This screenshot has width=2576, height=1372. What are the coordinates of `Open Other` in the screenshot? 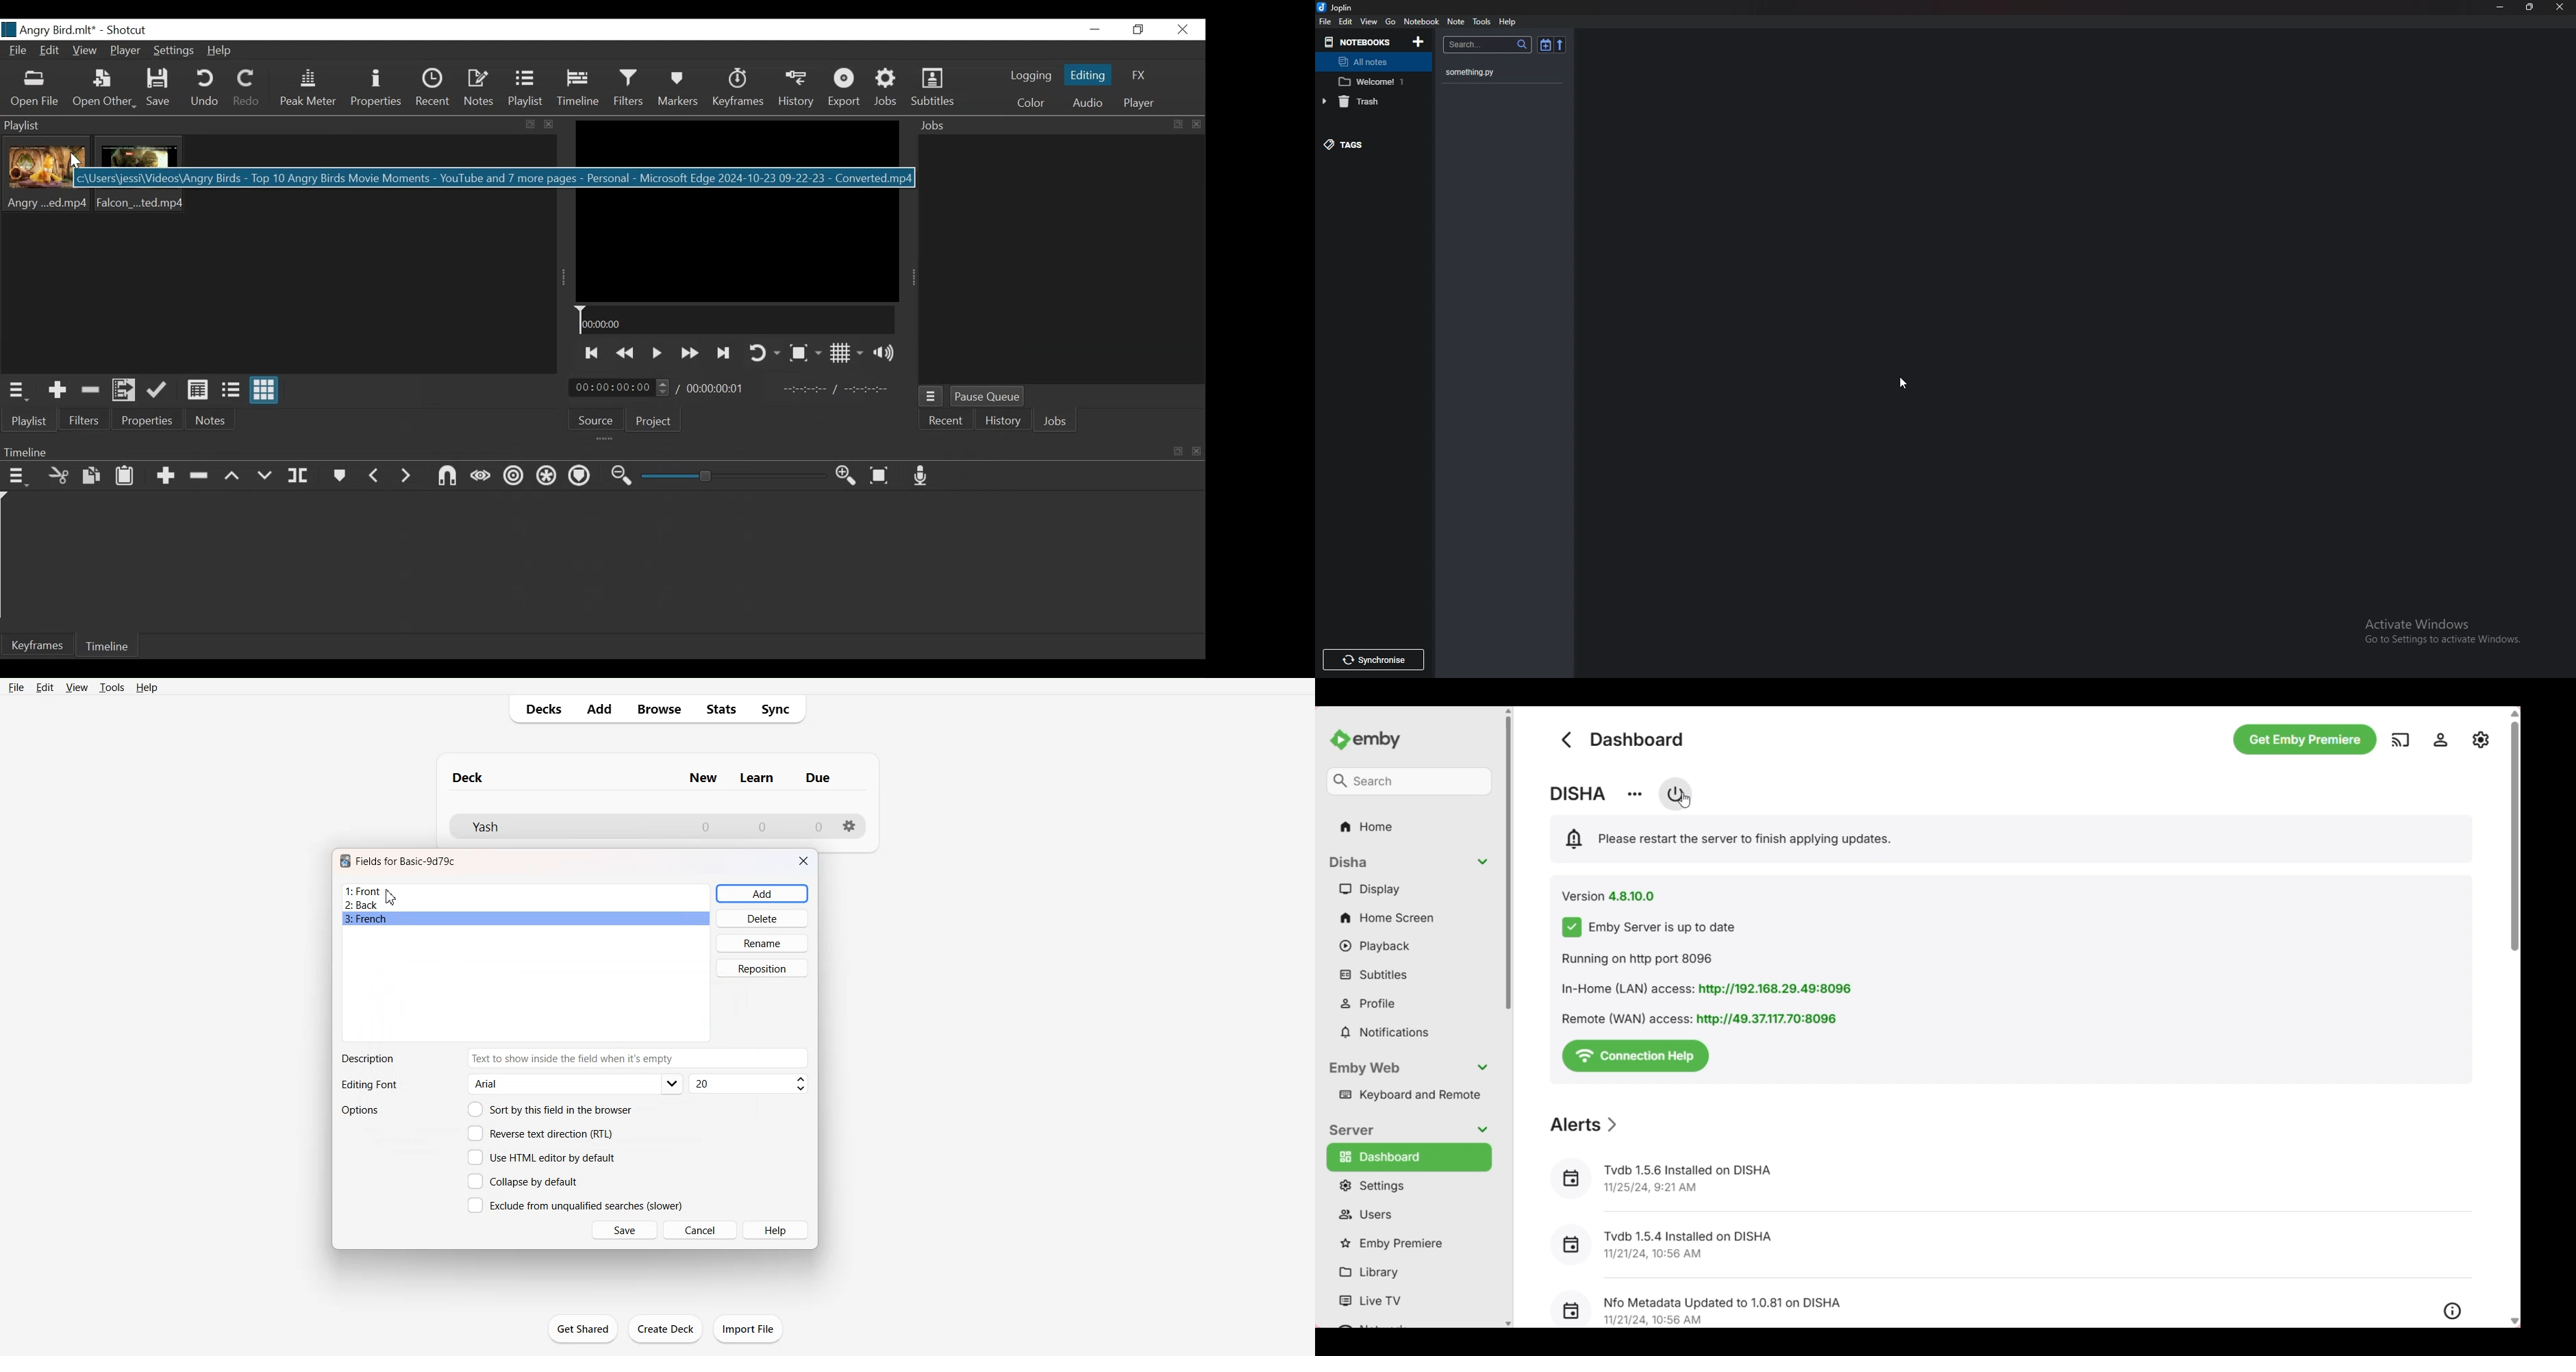 It's located at (104, 90).